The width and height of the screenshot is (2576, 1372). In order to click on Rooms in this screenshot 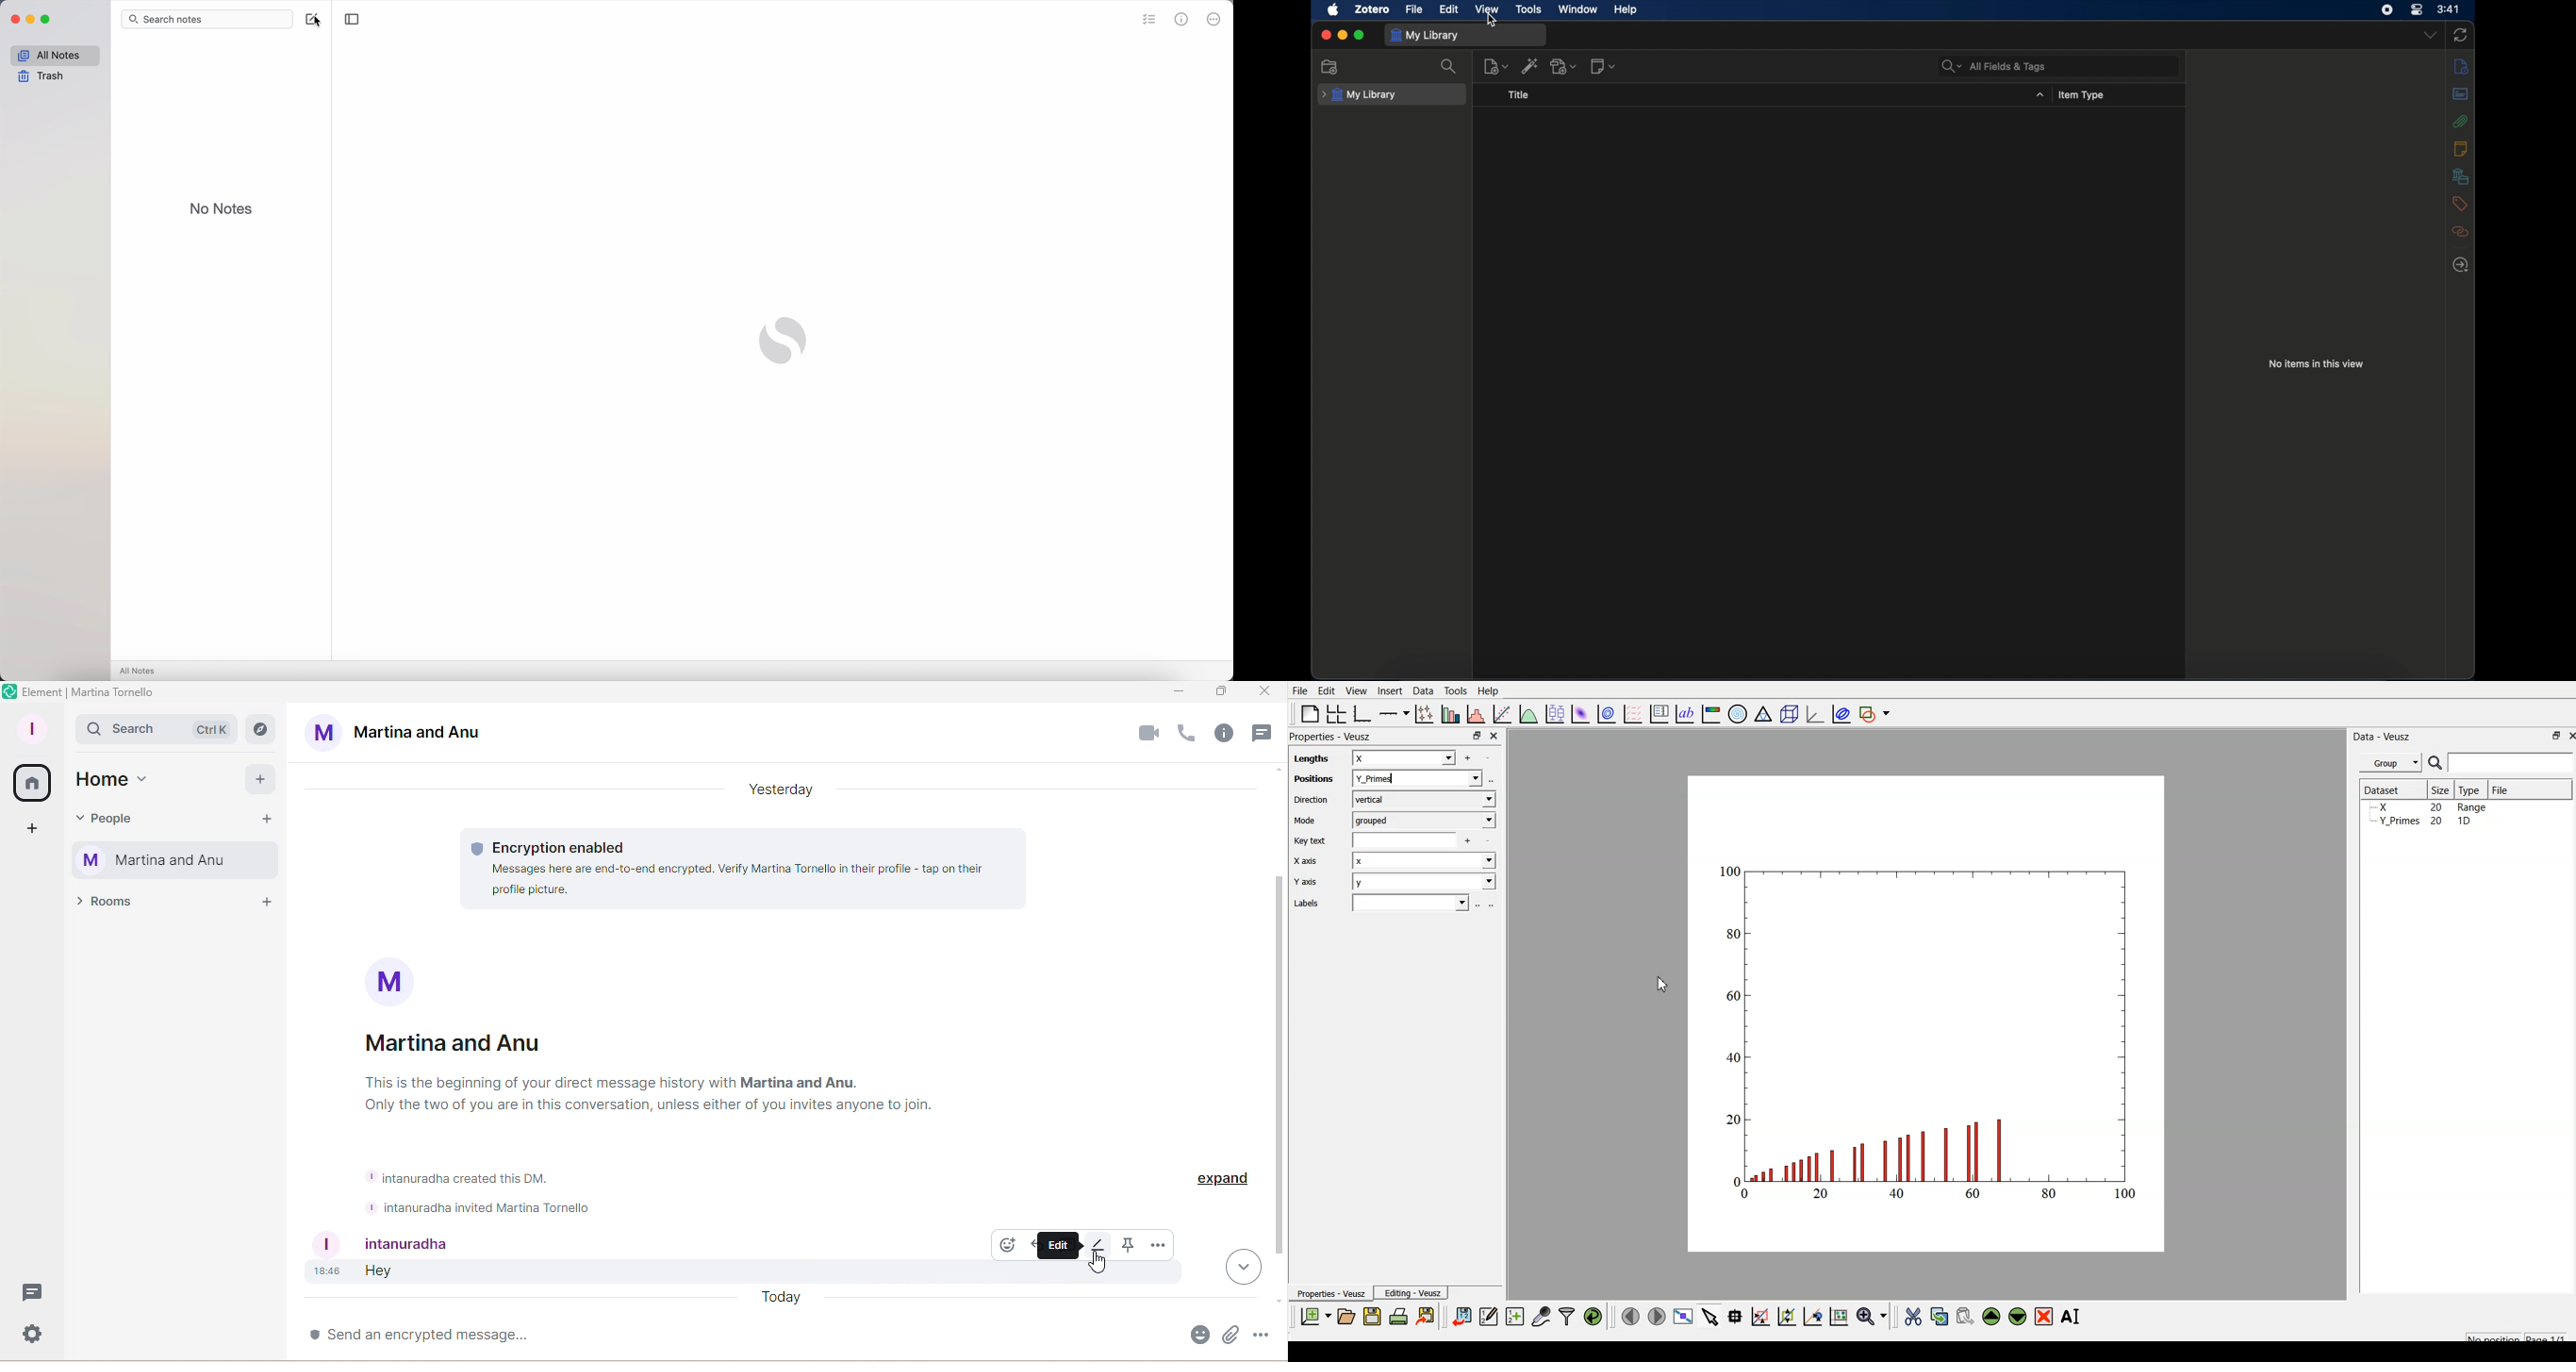, I will do `click(107, 905)`.